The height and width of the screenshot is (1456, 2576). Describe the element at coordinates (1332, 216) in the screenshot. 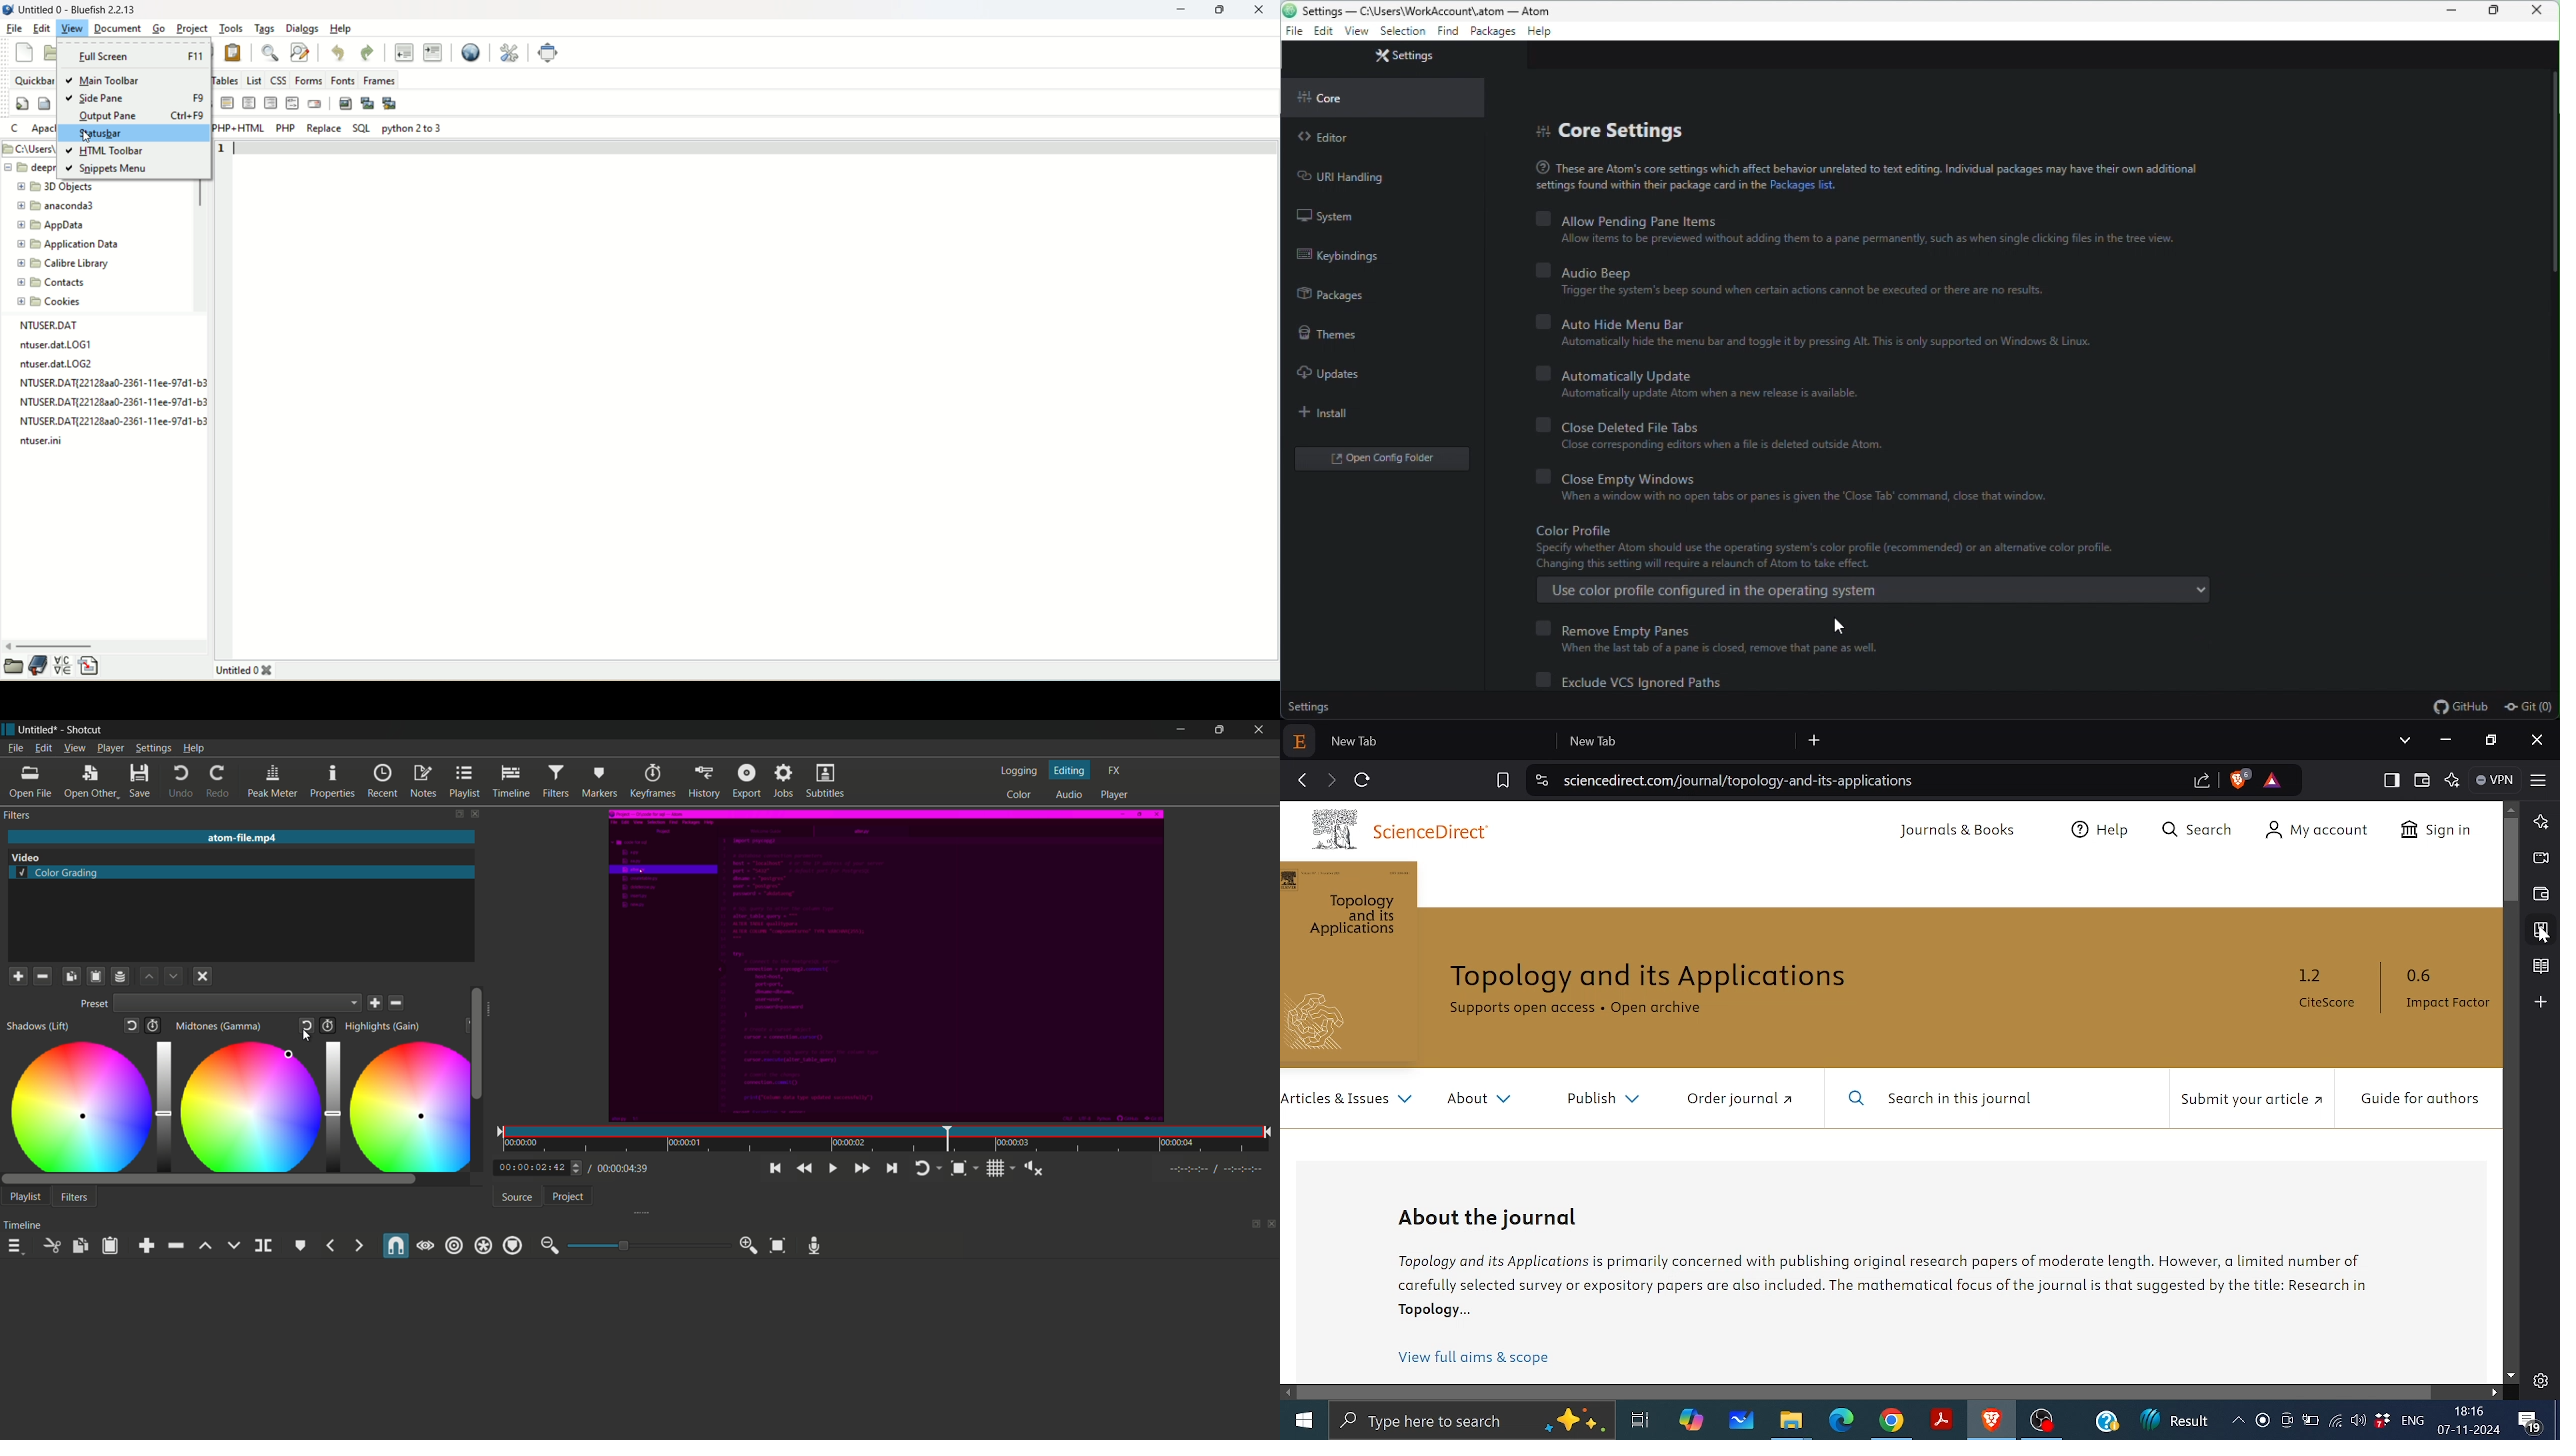

I see `System` at that location.